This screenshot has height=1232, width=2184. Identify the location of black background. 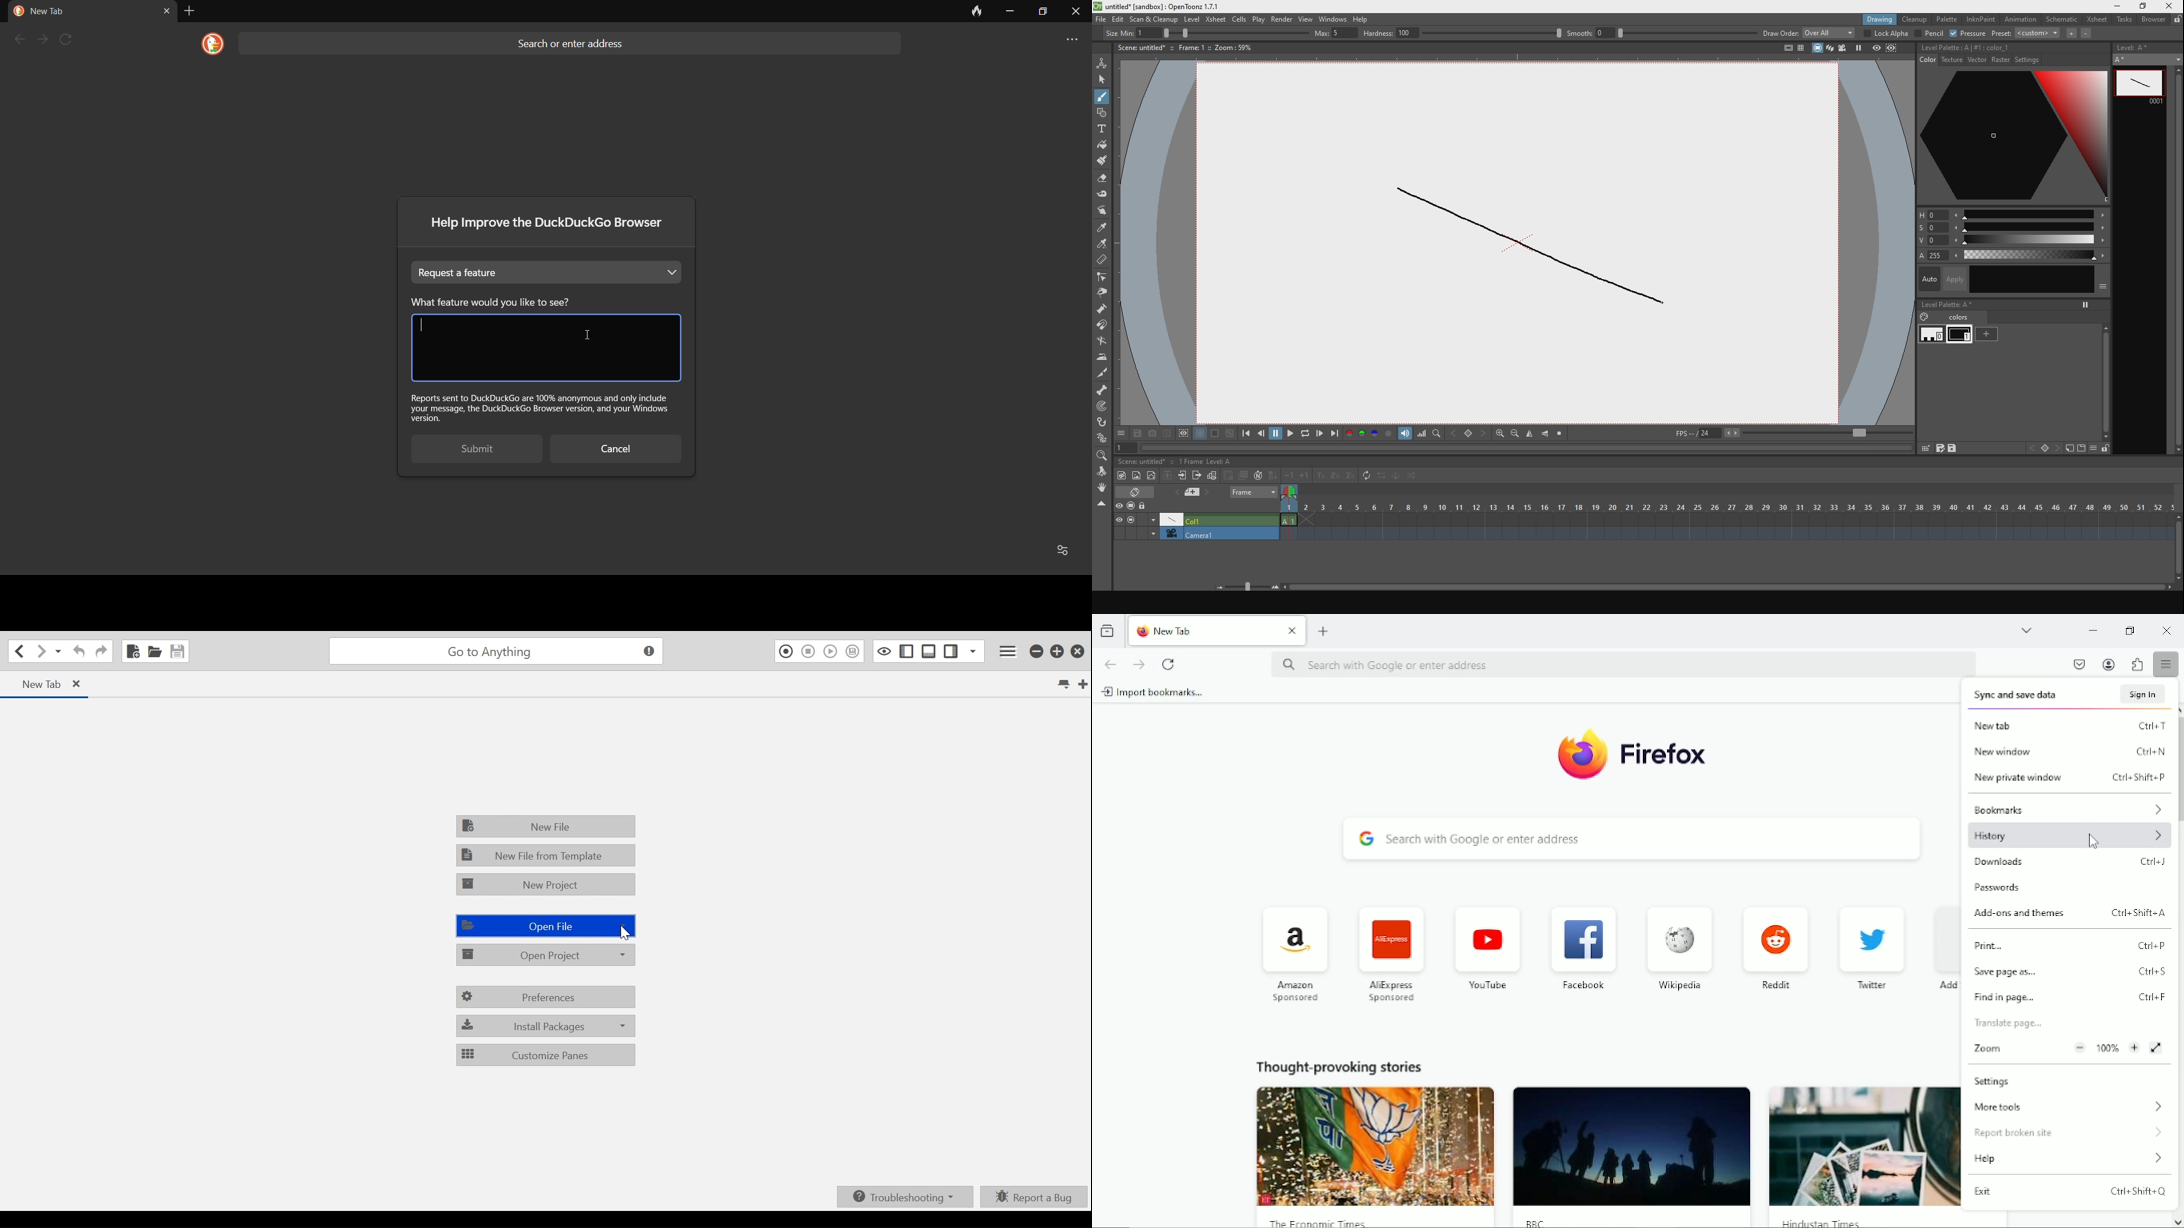
(1215, 434).